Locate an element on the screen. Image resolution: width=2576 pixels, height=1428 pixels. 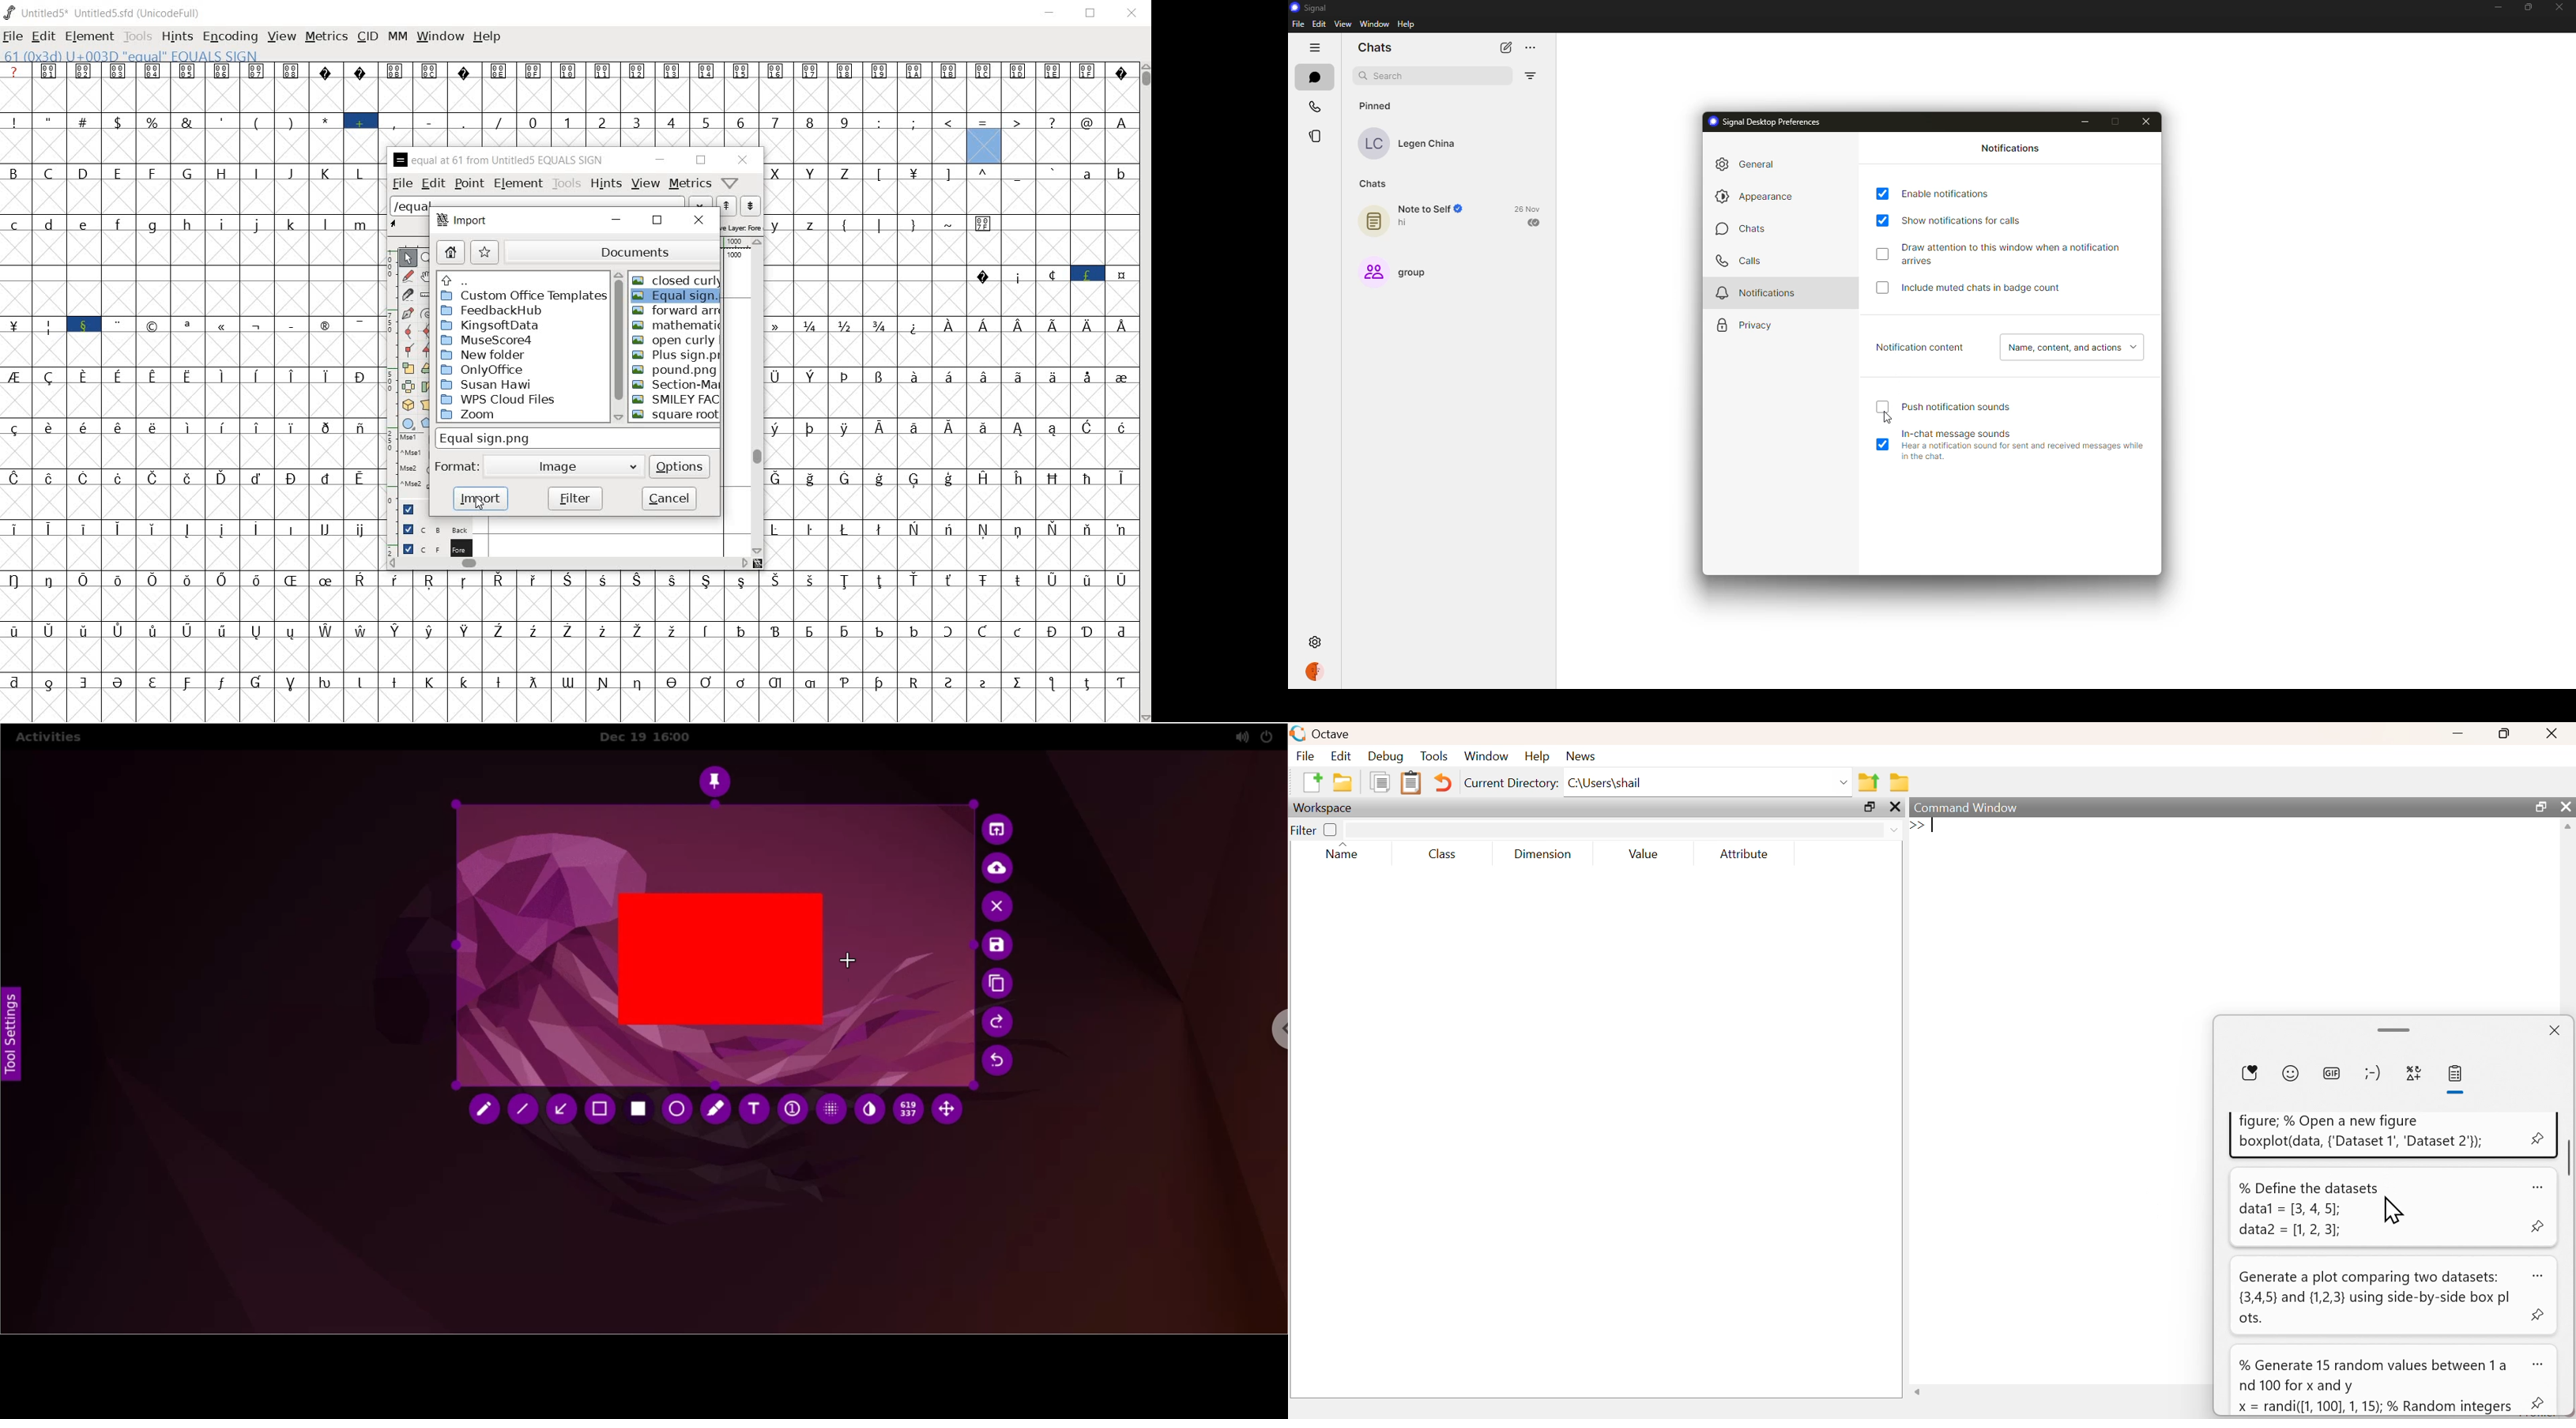
active layer is located at coordinates (743, 226).